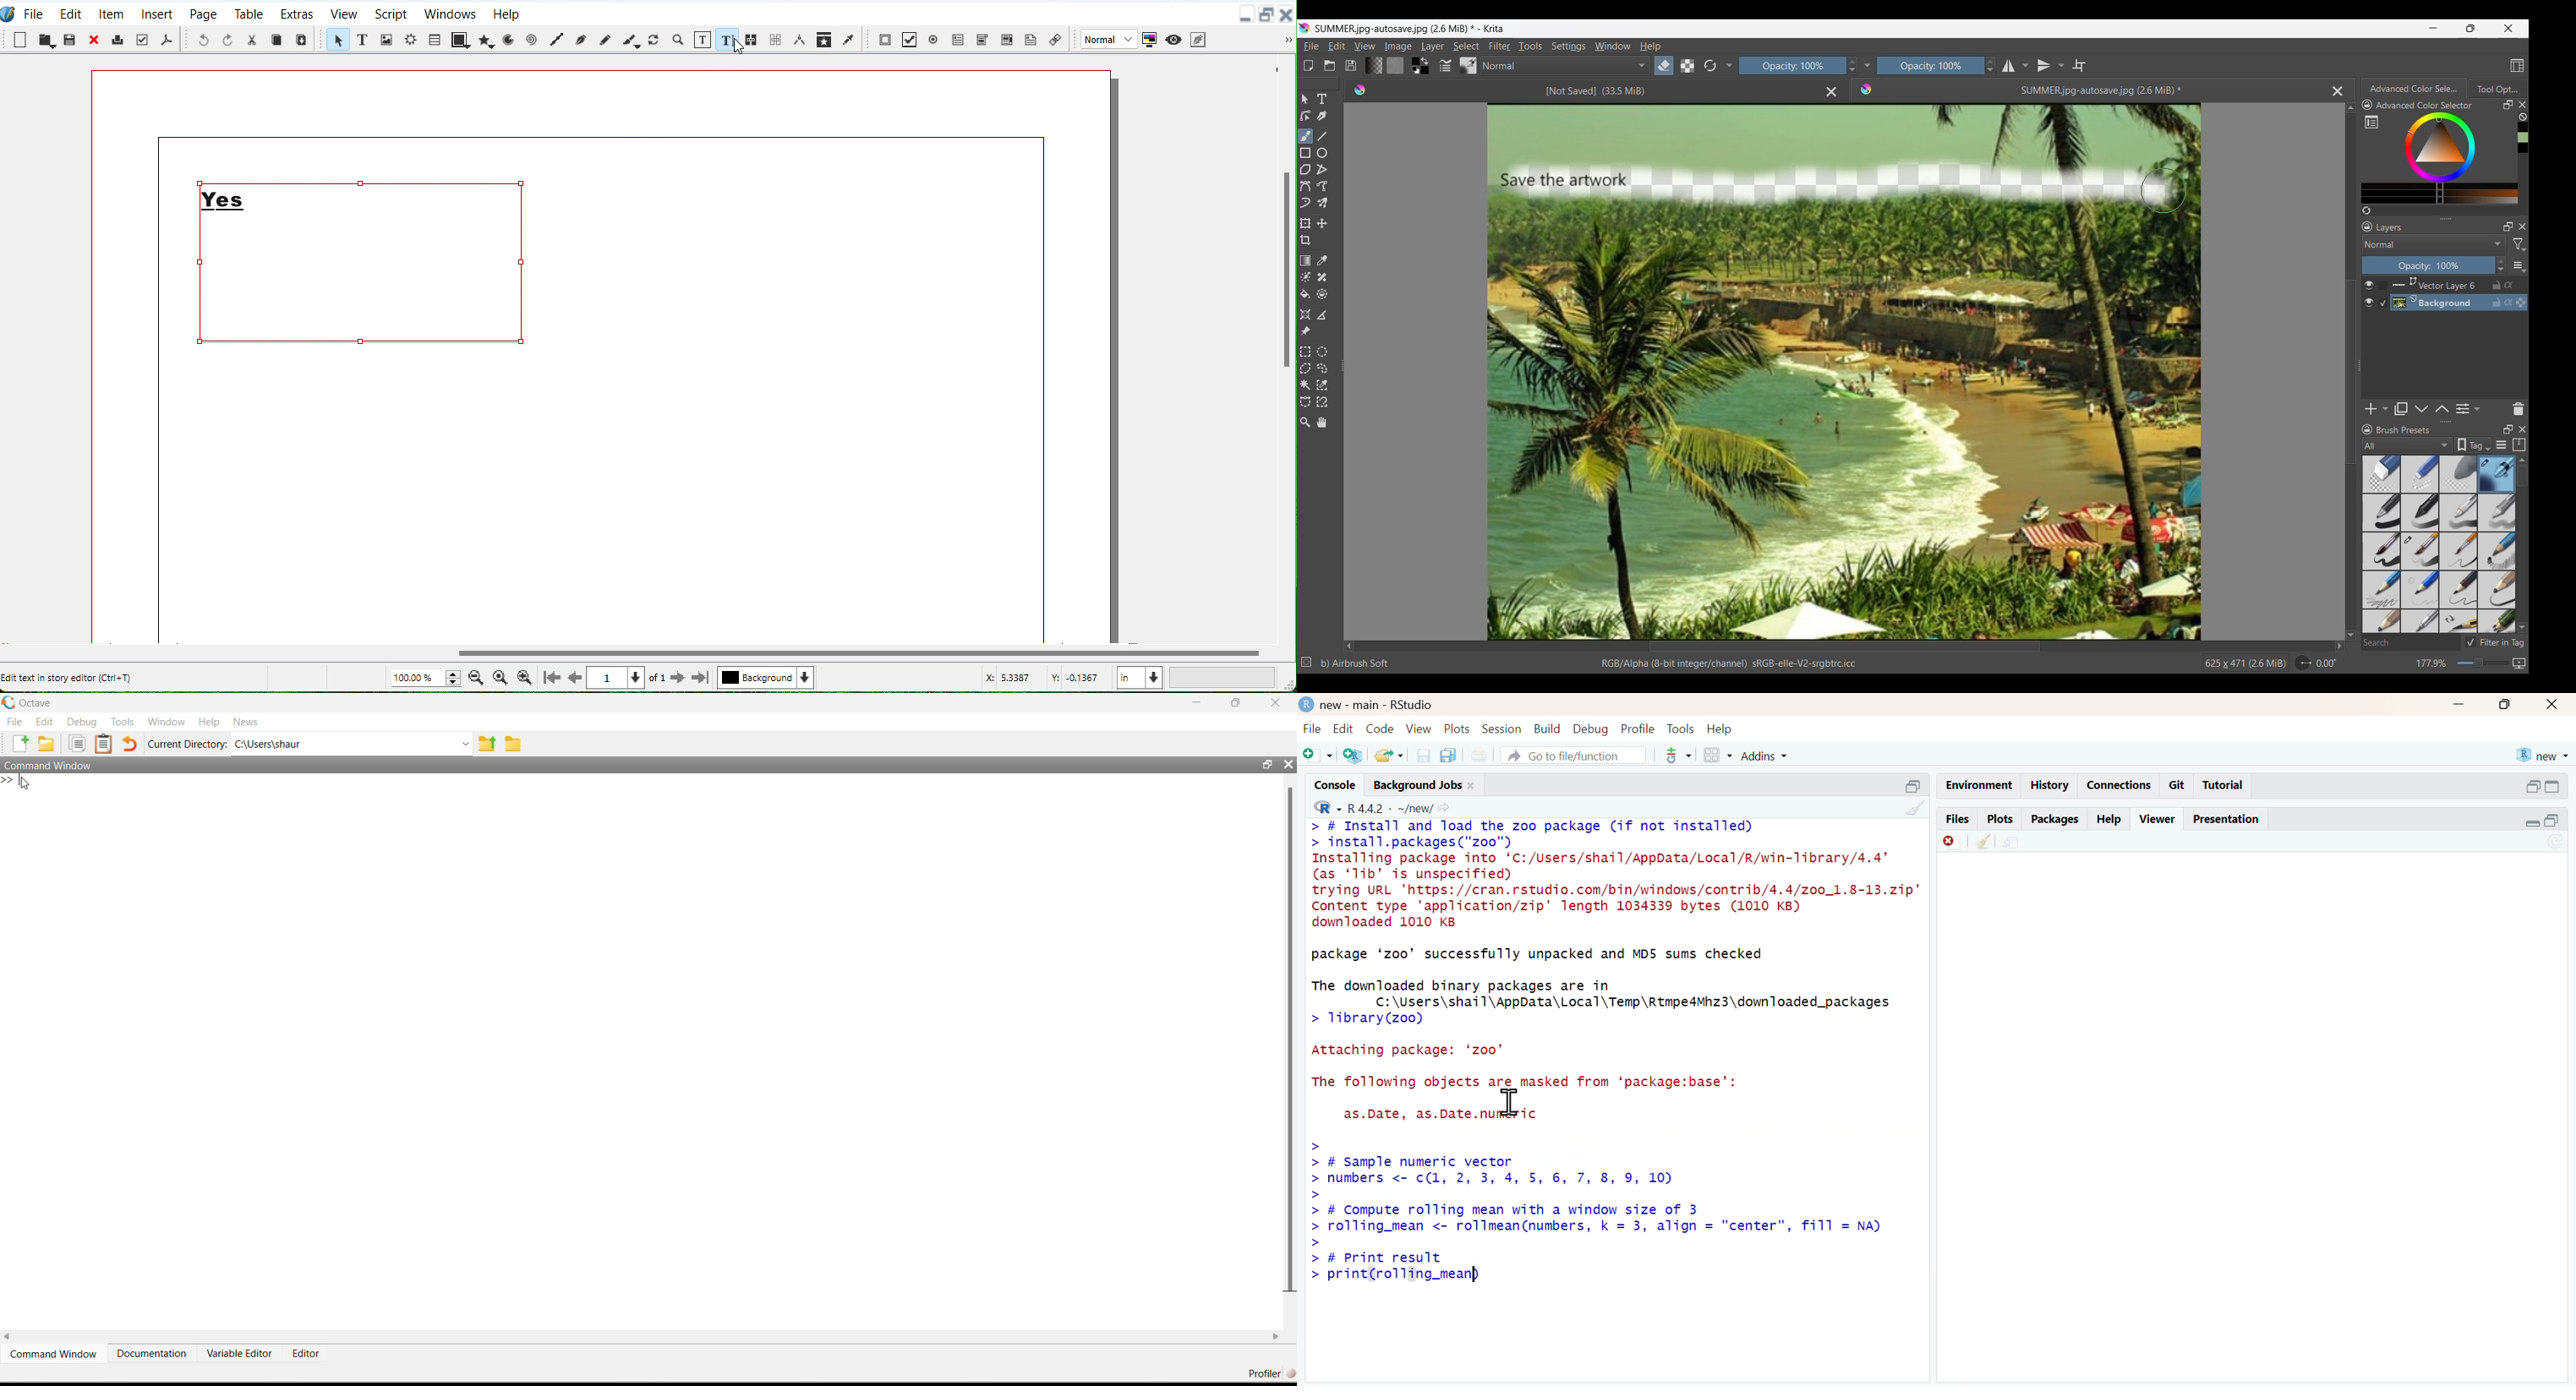  I want to click on debug, so click(1592, 730).